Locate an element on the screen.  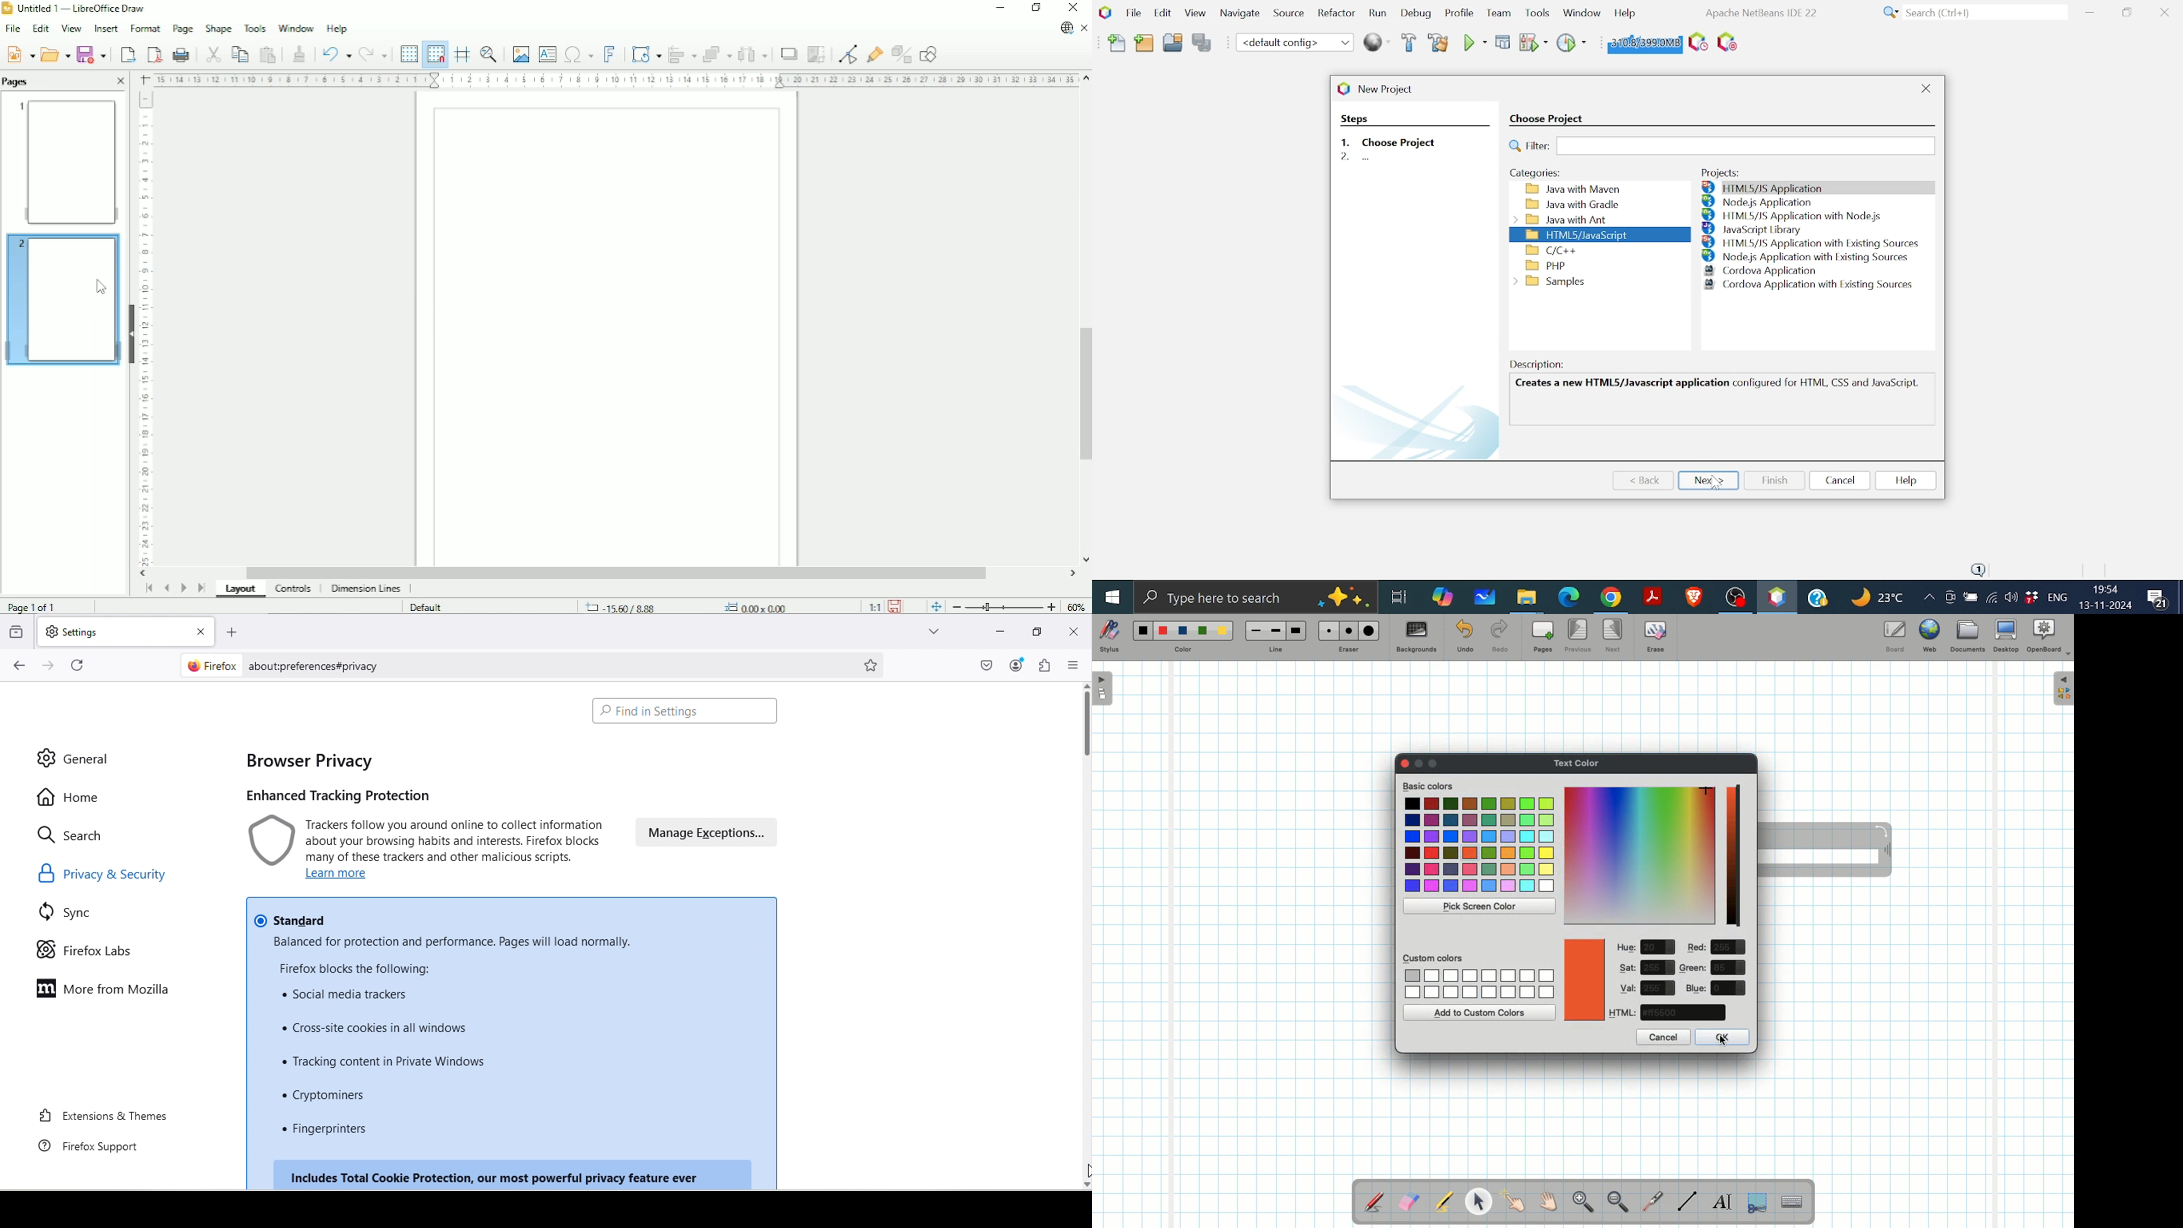
Highlighter is located at coordinates (1443, 1203).